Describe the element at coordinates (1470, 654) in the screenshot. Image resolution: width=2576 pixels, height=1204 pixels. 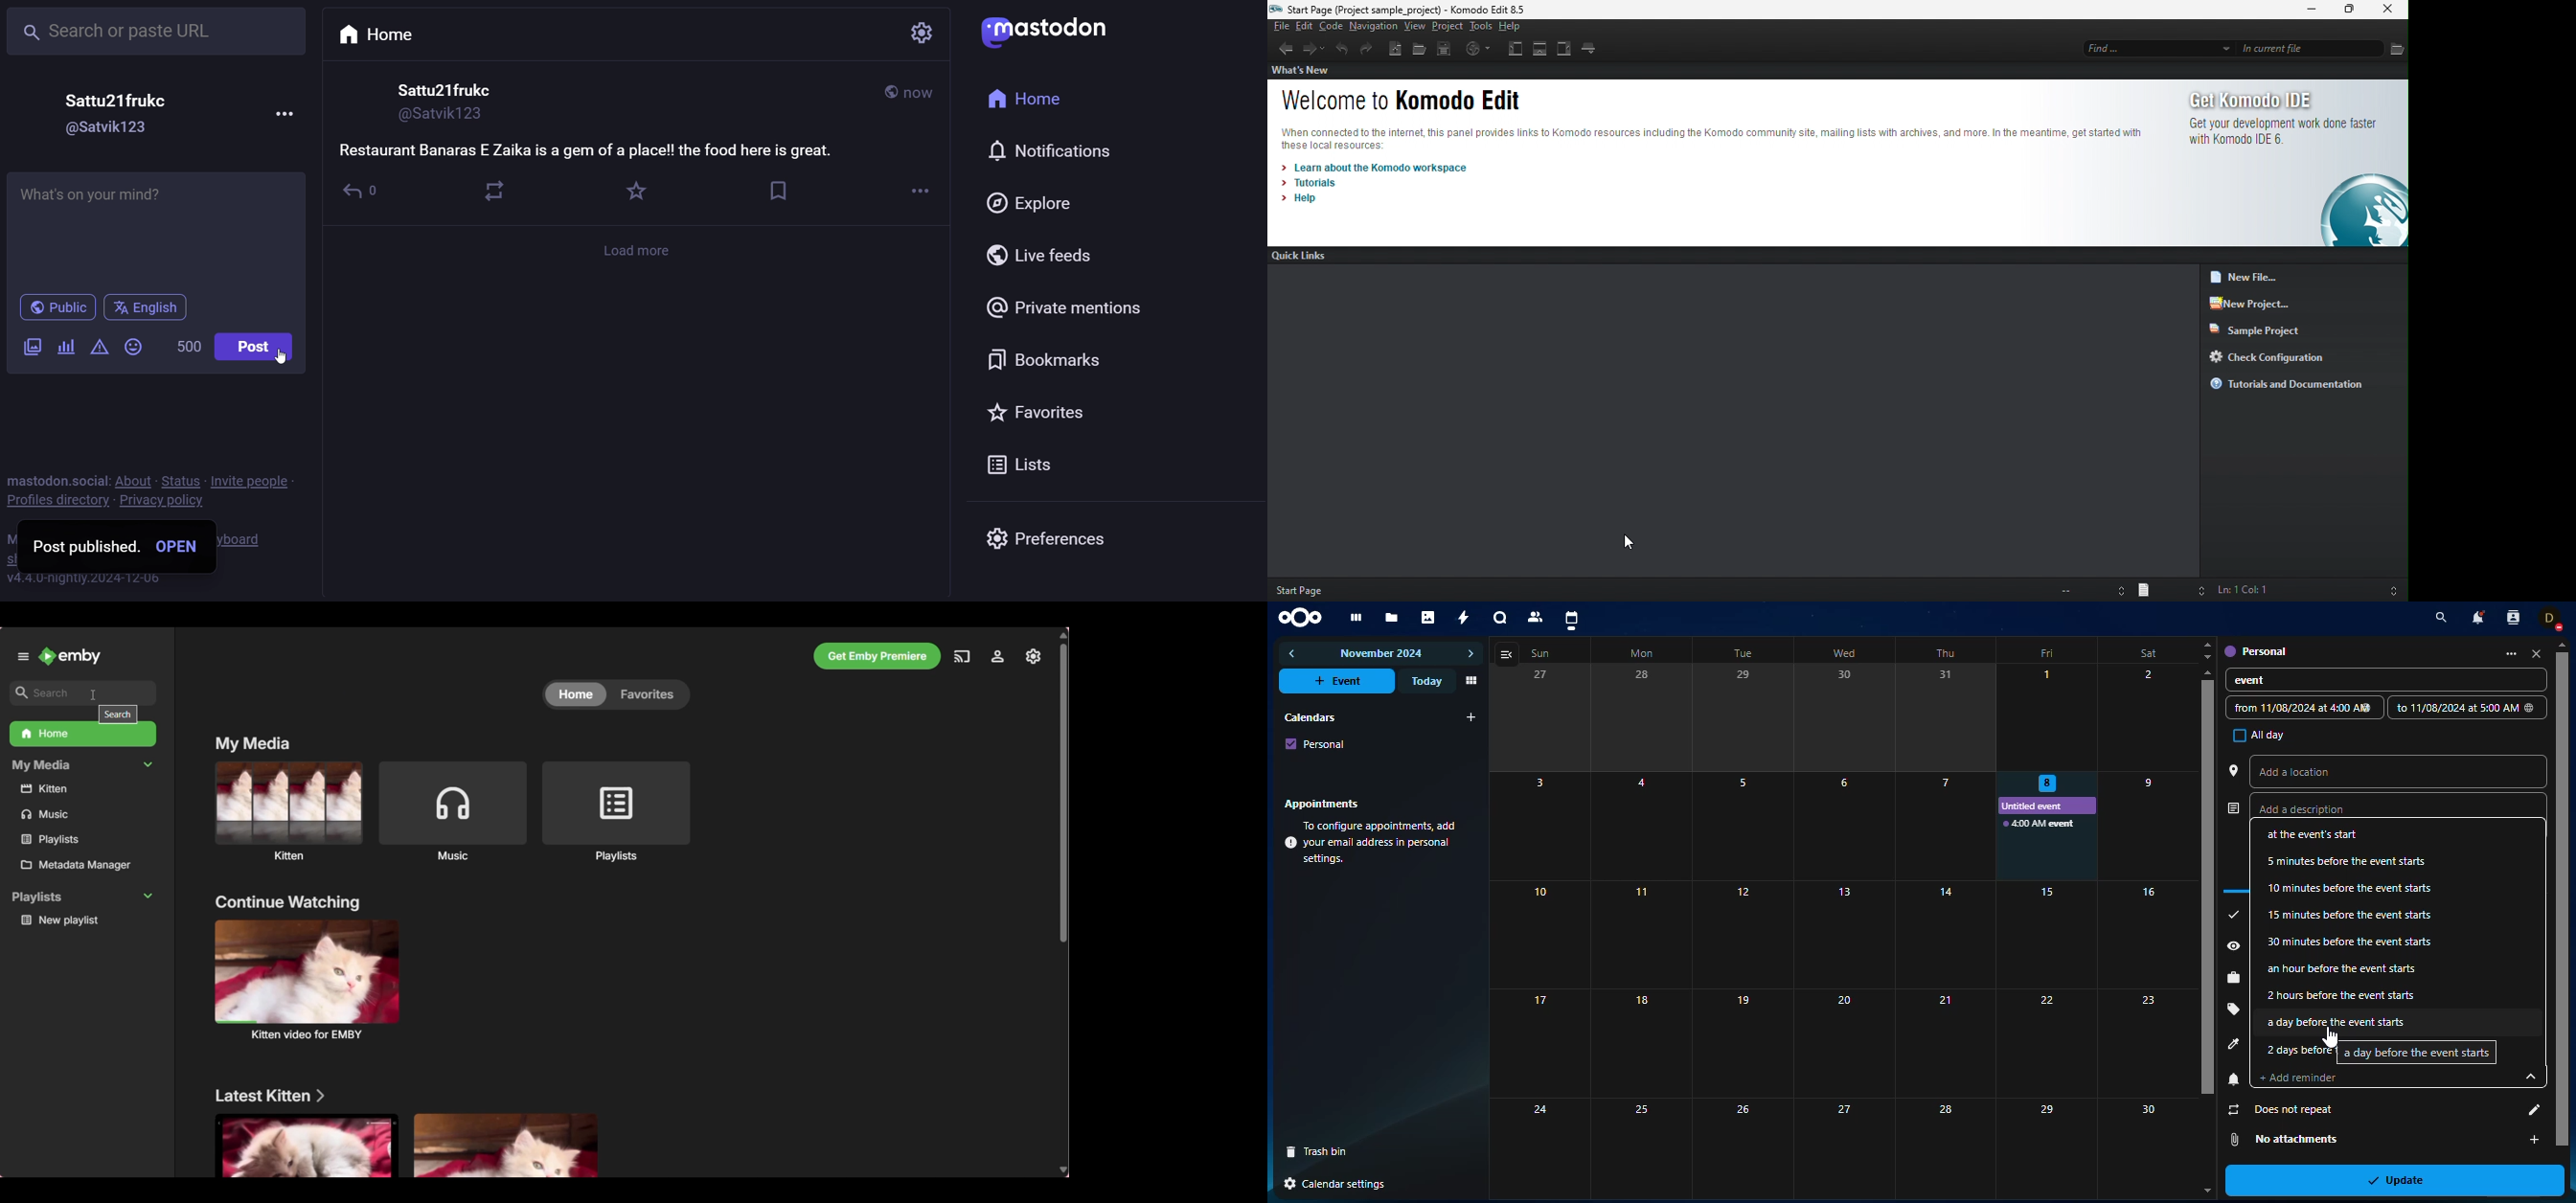
I see `next` at that location.